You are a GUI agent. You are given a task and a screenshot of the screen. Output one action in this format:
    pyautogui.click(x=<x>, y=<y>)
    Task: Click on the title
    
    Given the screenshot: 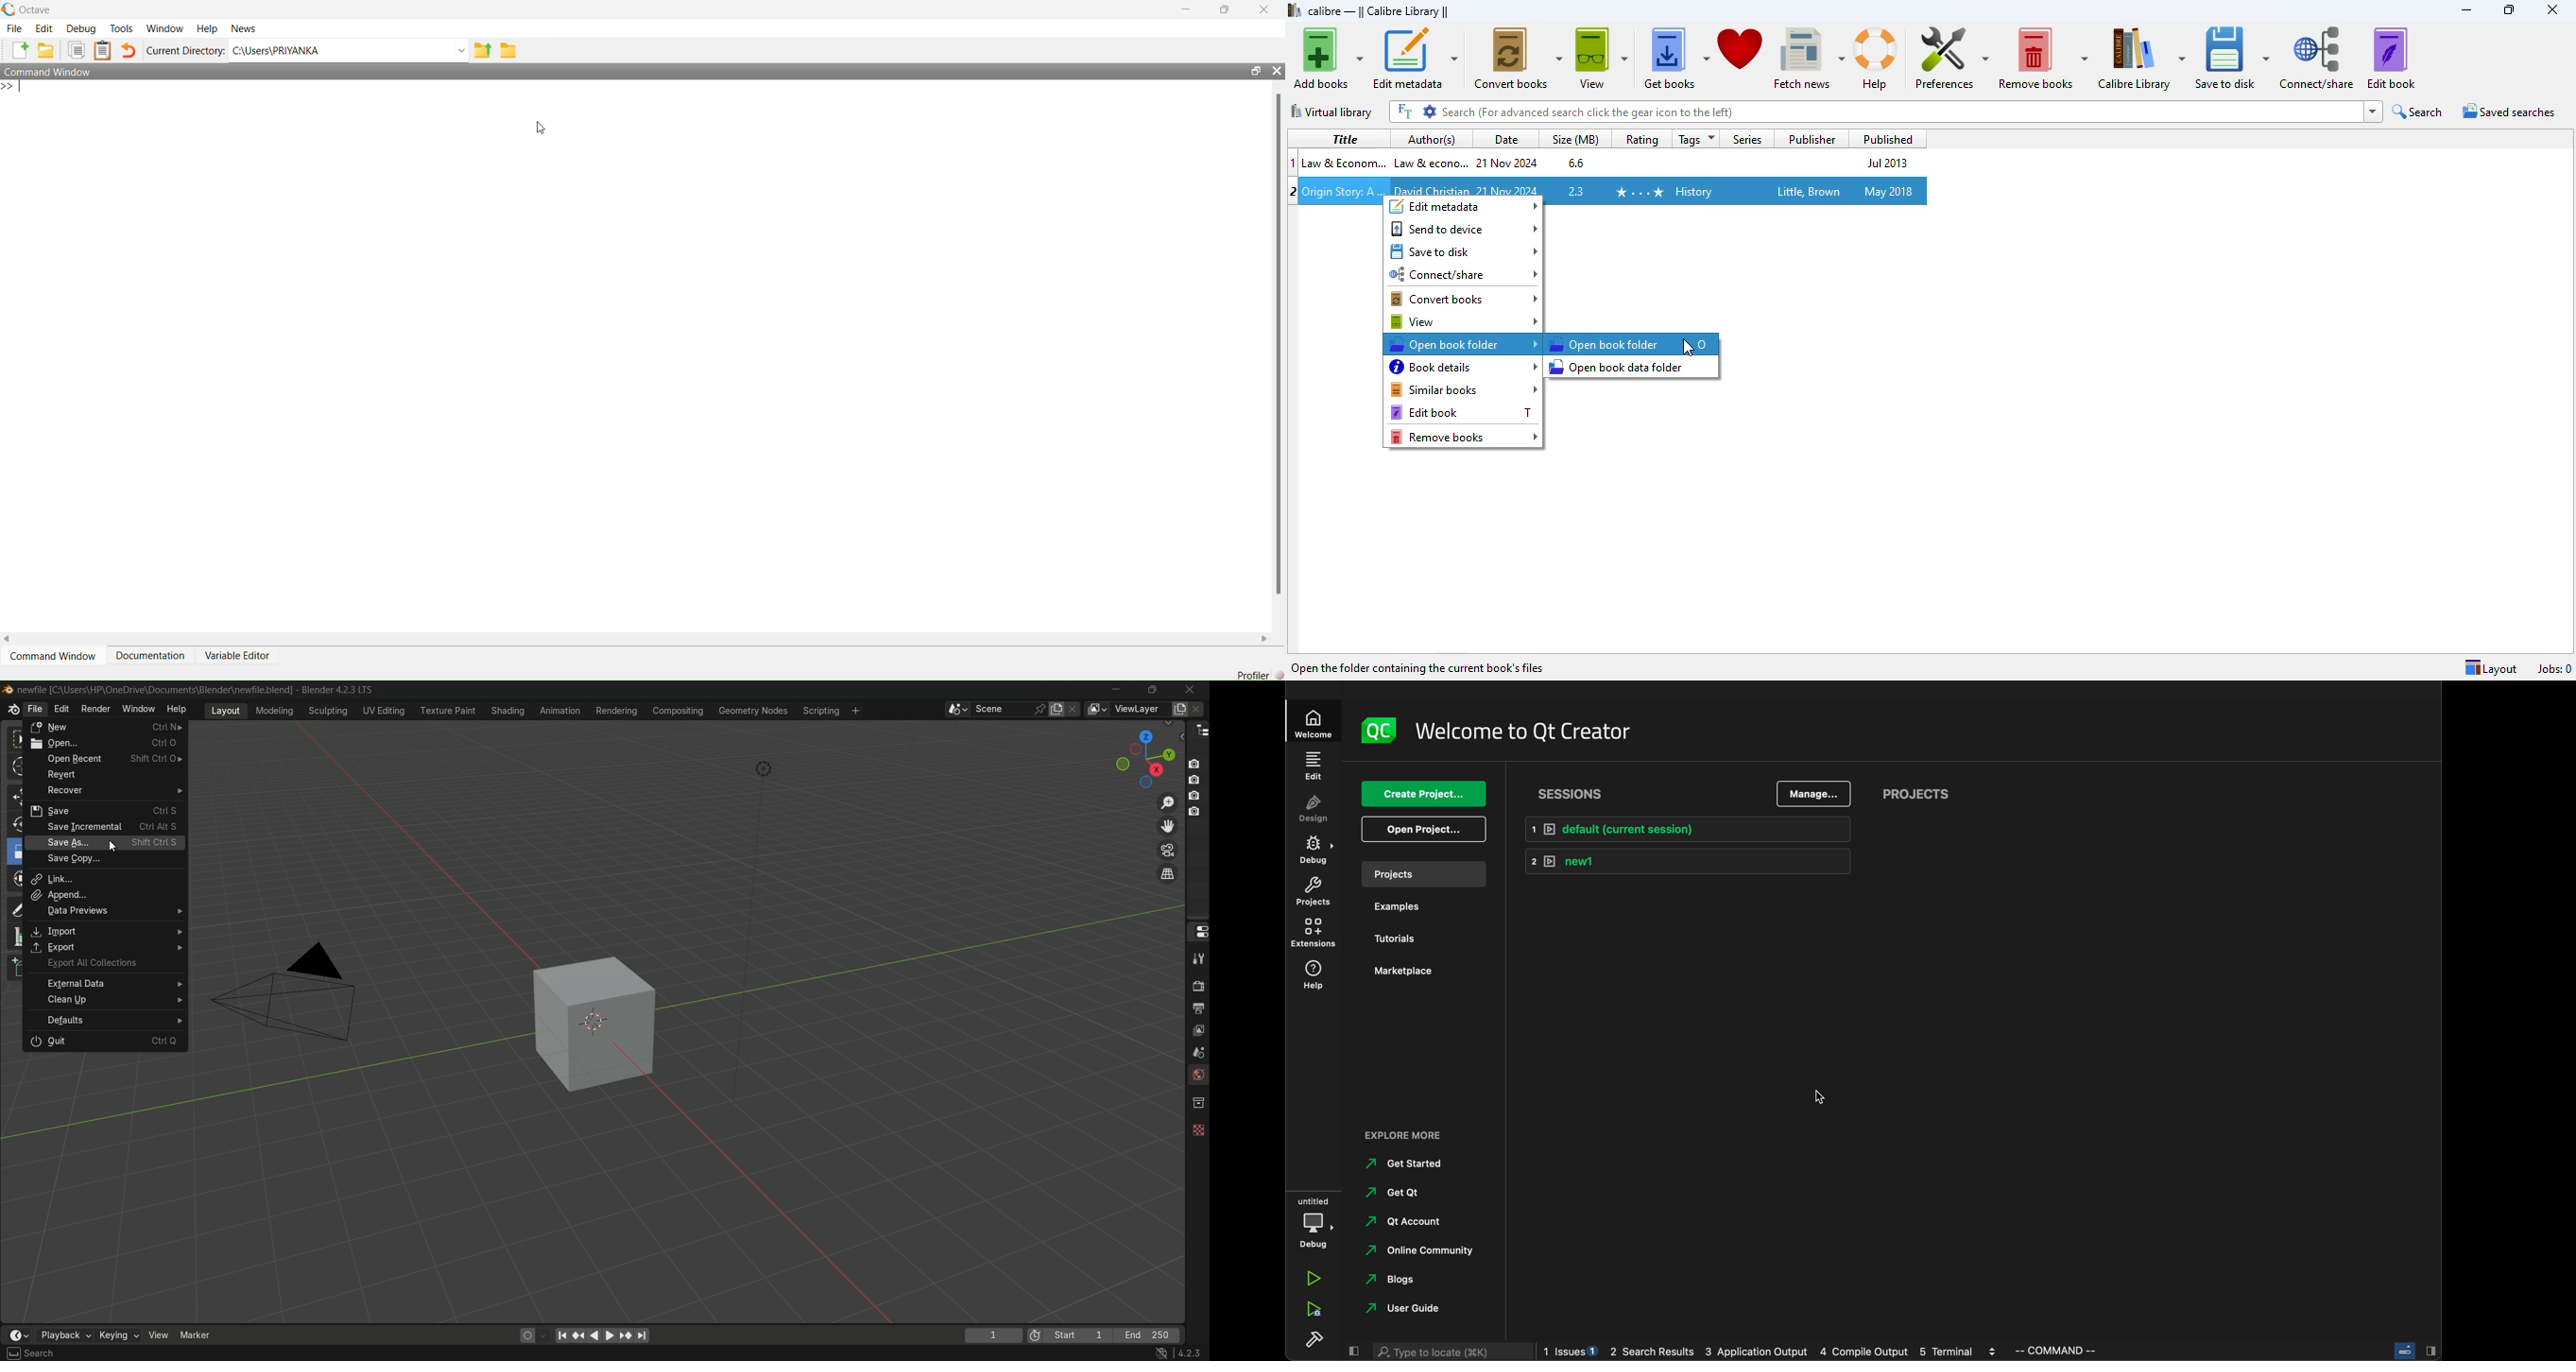 What is the action you would take?
    pyautogui.click(x=1342, y=138)
    